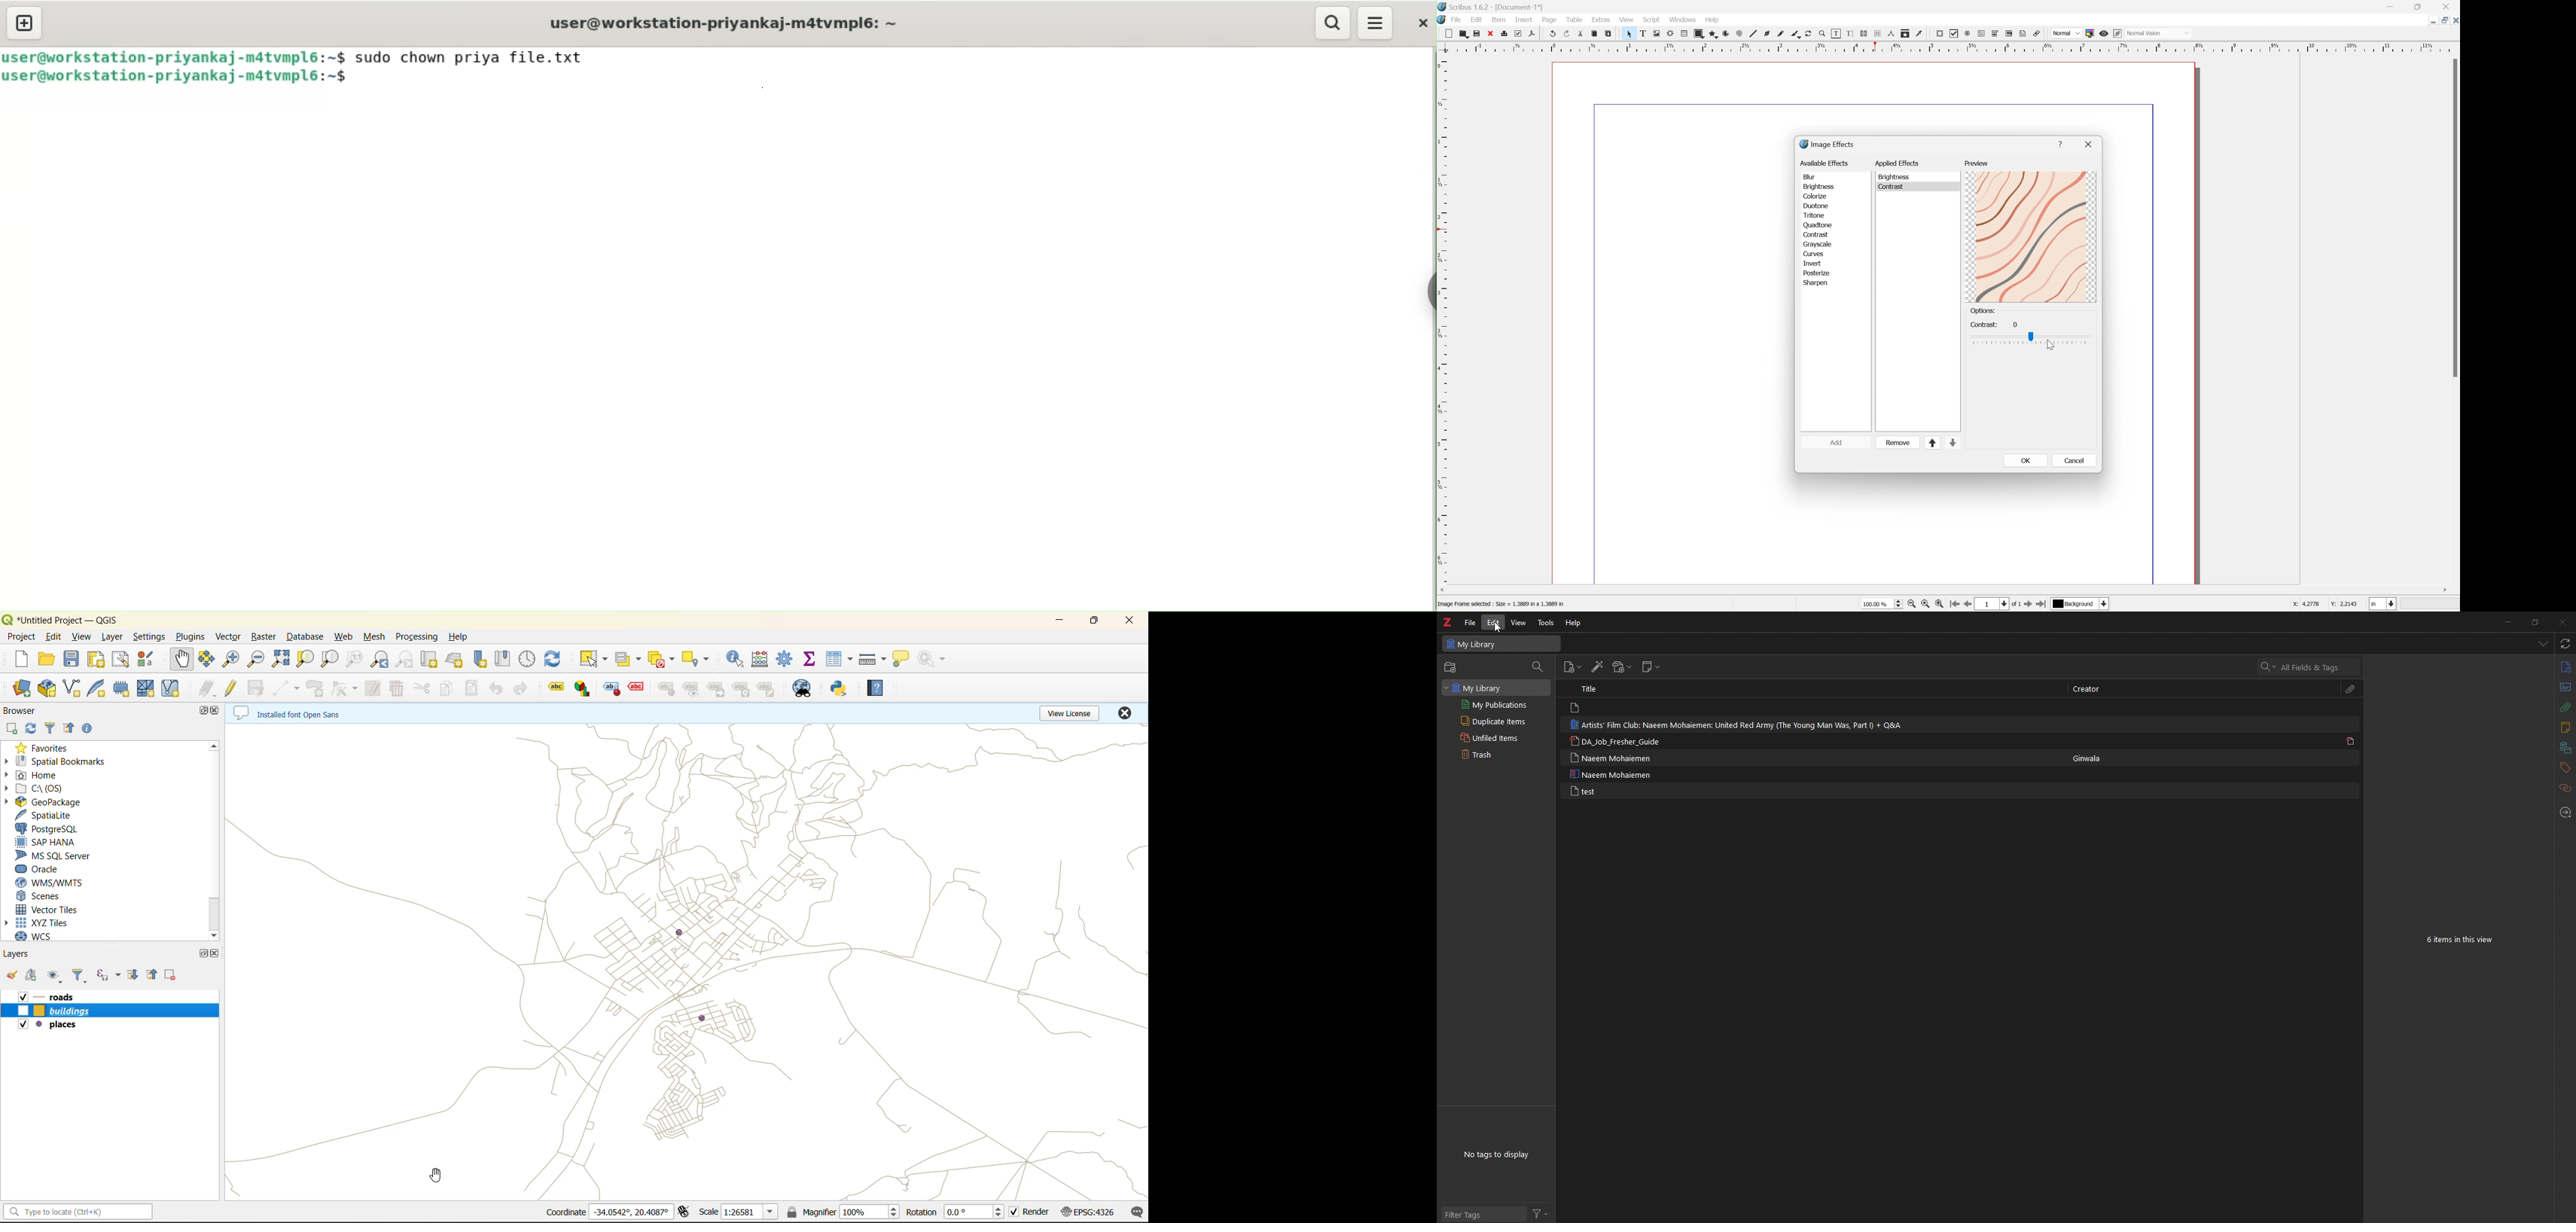 Image resolution: width=2576 pixels, height=1232 pixels. Describe the element at coordinates (1613, 774) in the screenshot. I see `Naeem Mohaiemen` at that location.